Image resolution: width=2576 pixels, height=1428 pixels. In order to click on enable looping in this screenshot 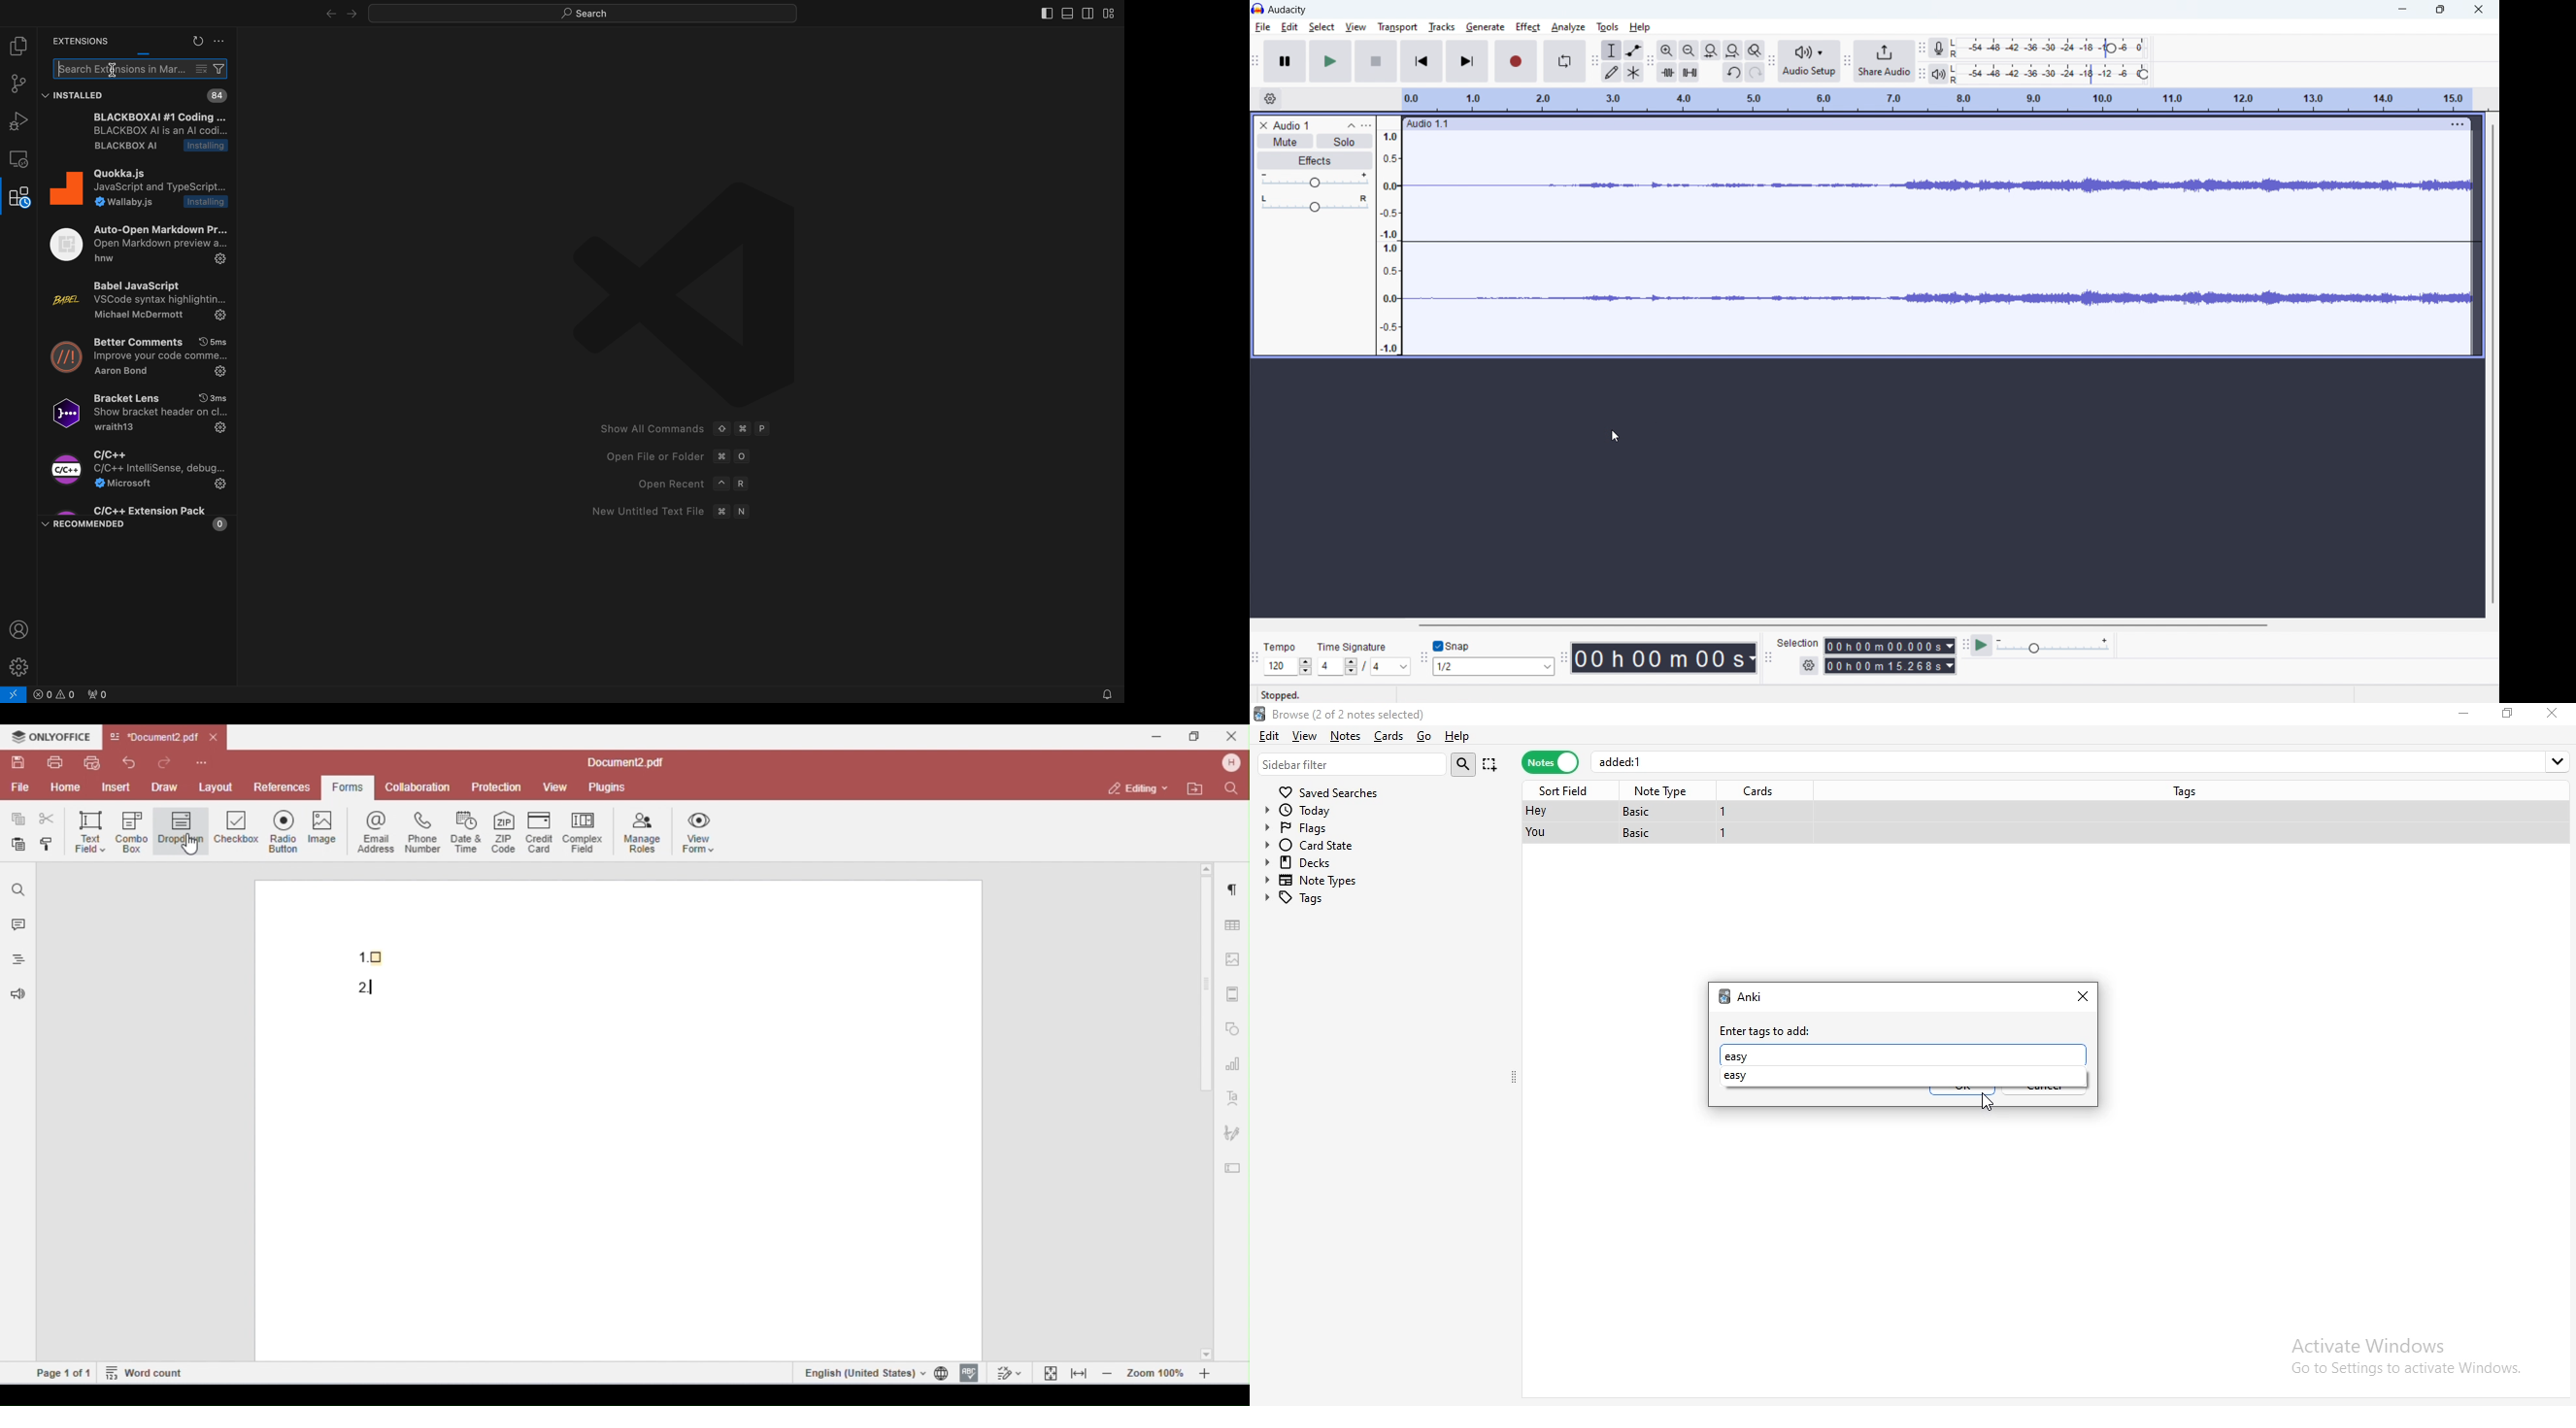, I will do `click(1563, 61)`.